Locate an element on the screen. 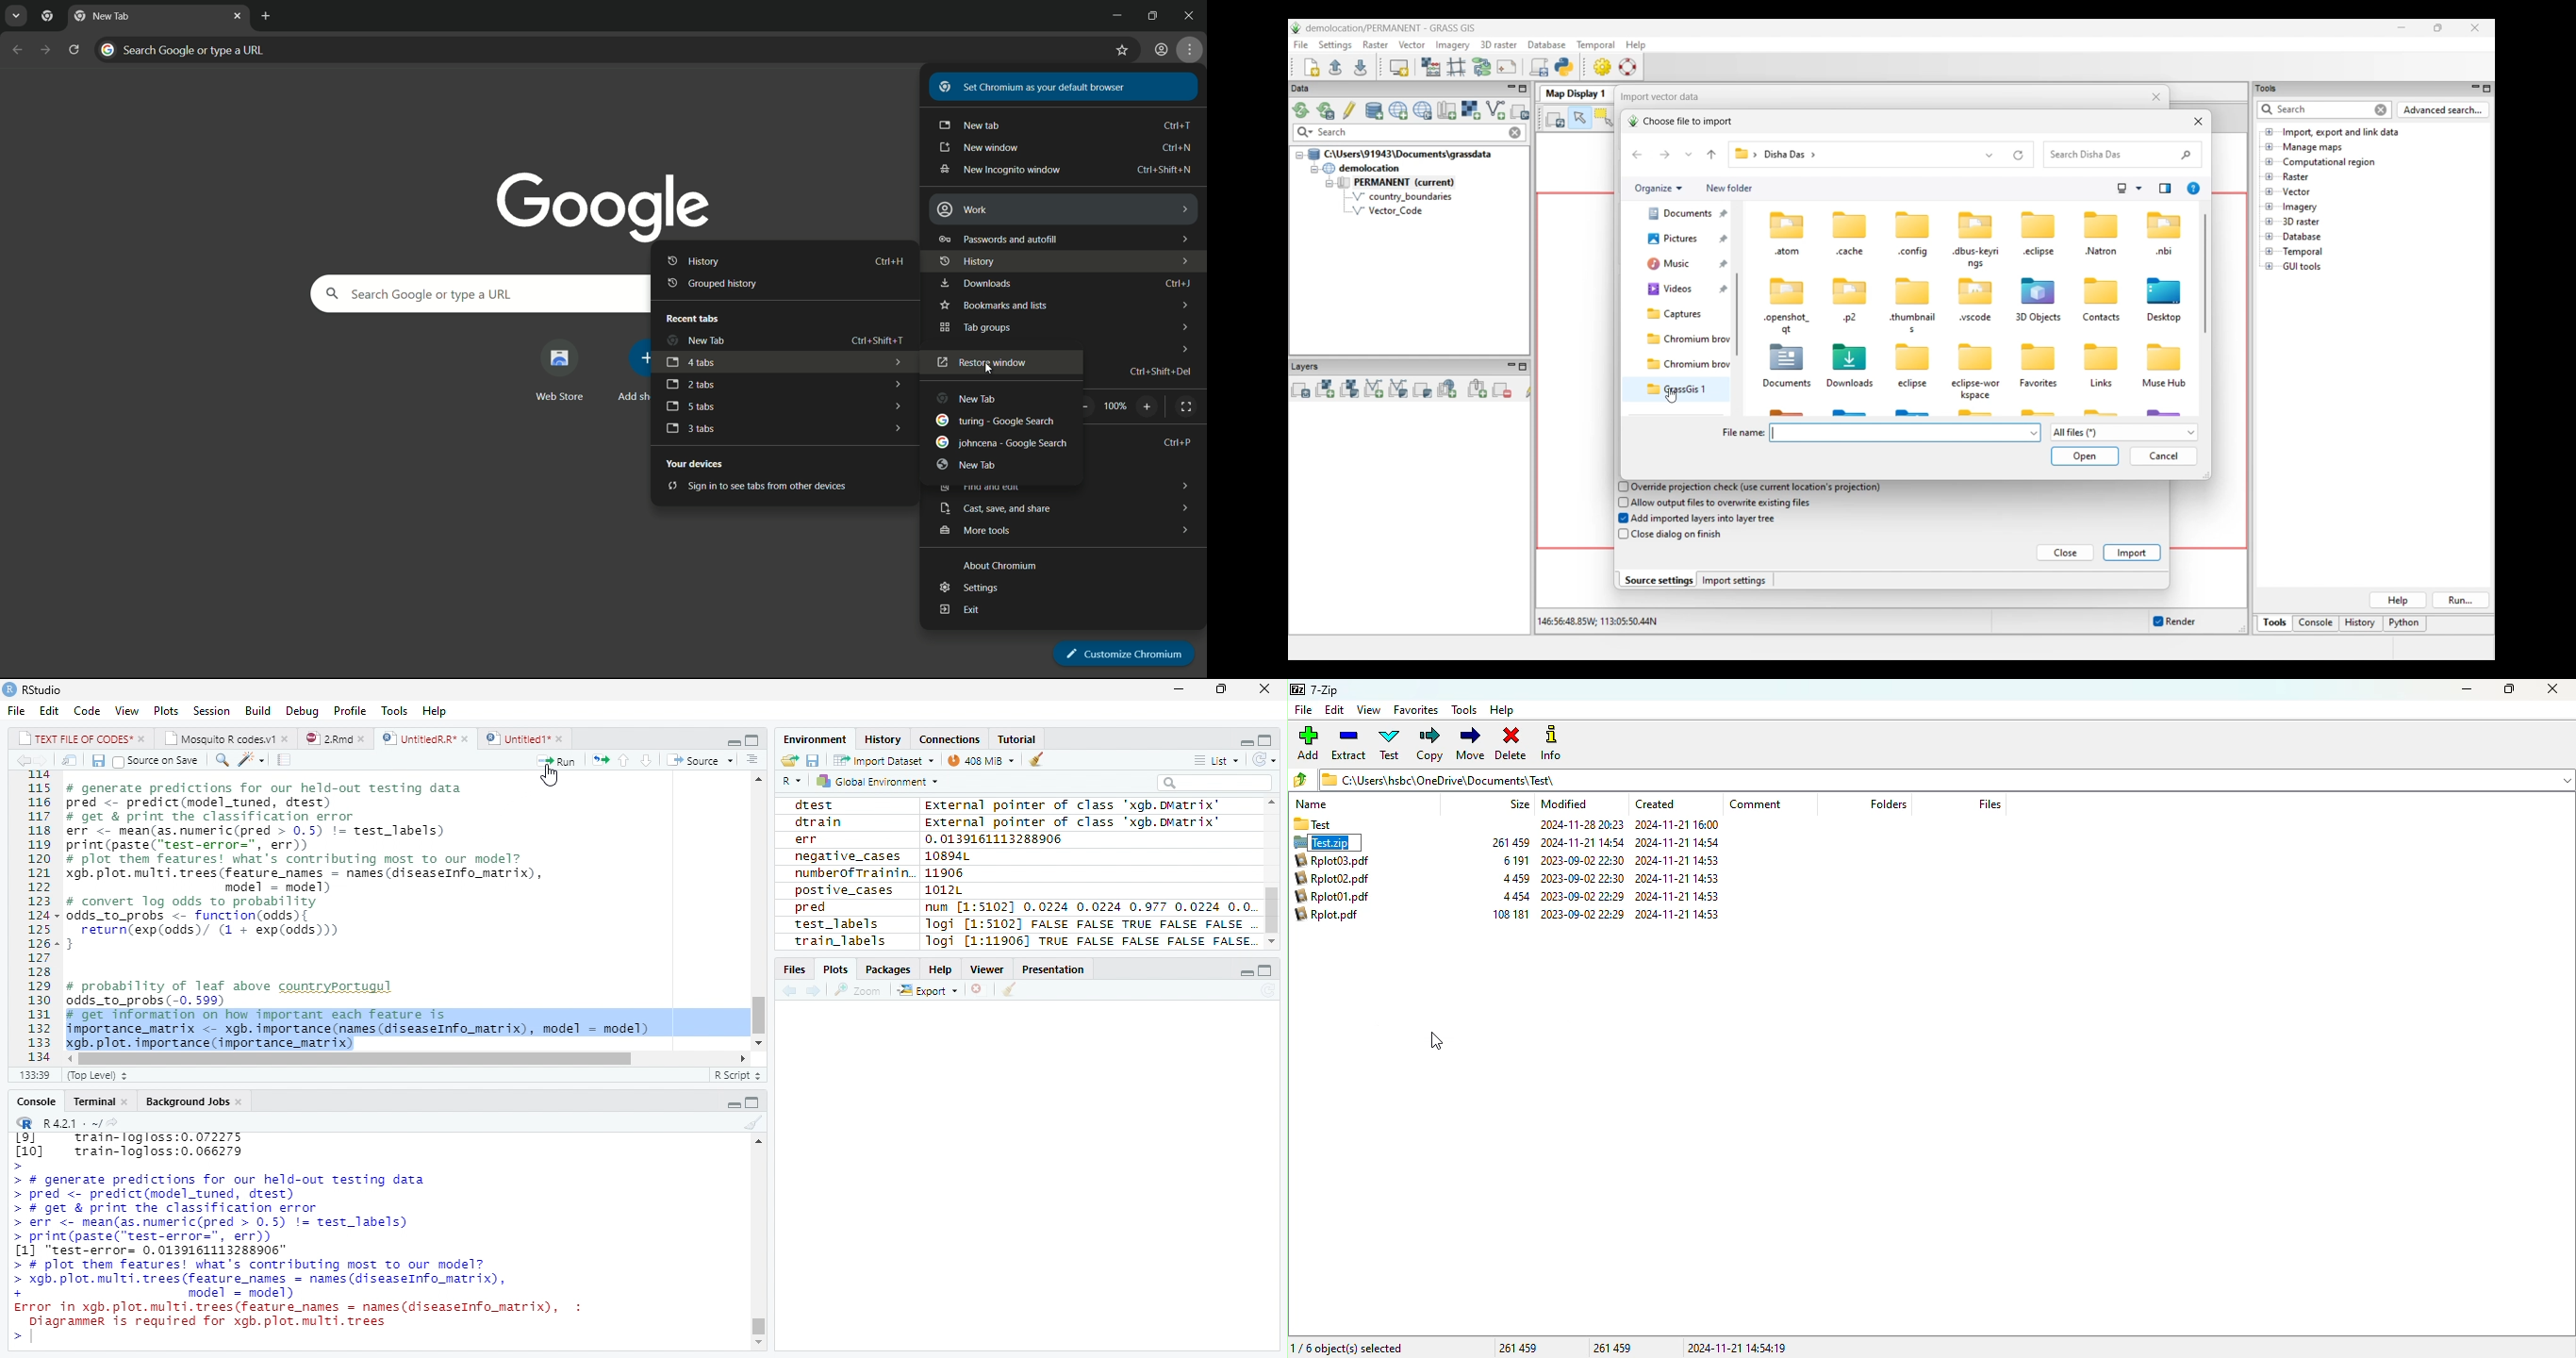  tab groups is located at coordinates (974, 329).